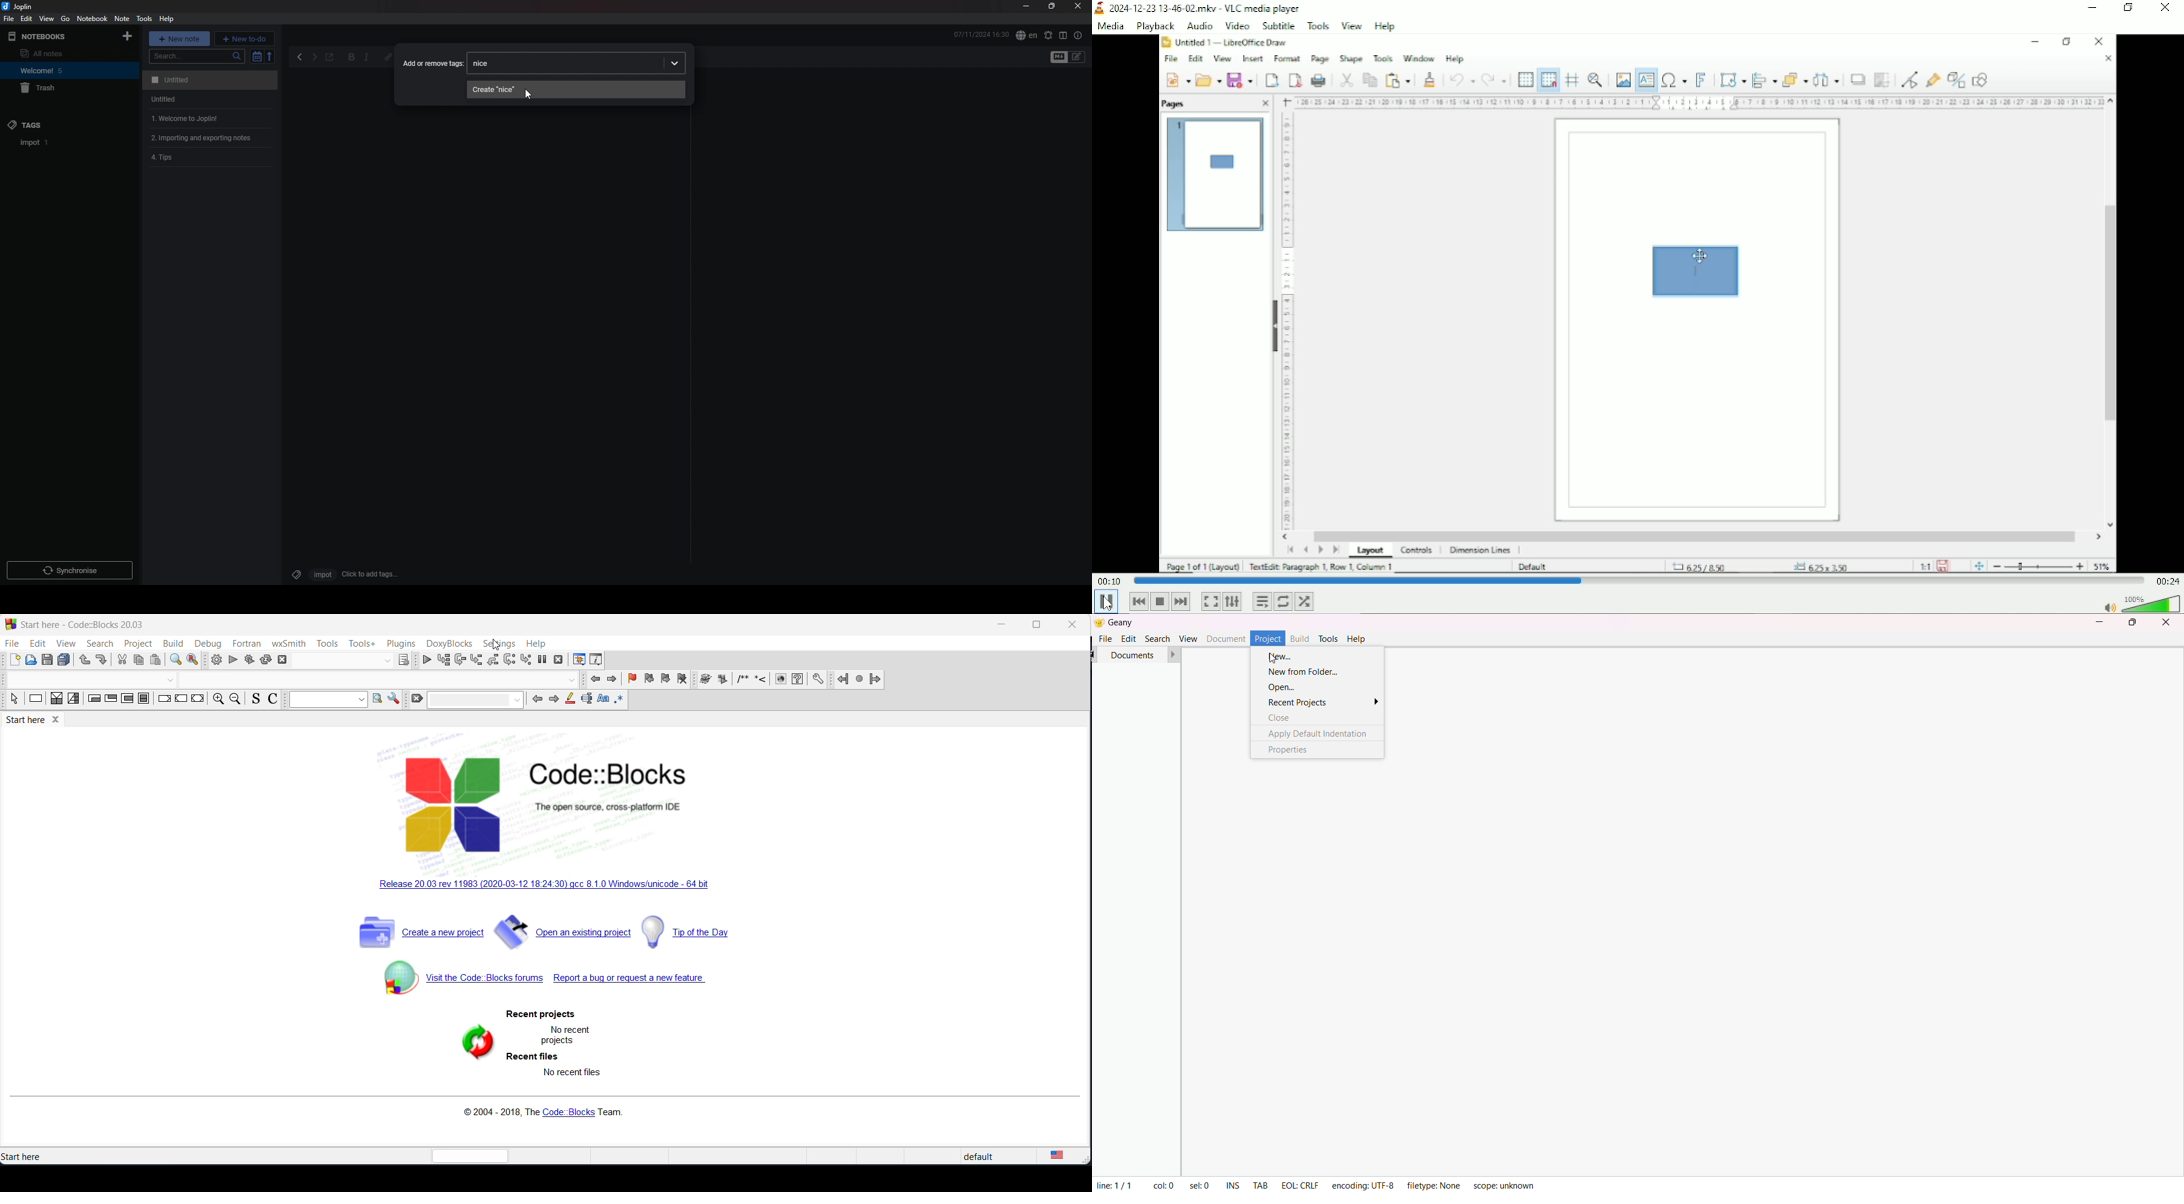 The width and height of the screenshot is (2184, 1204). Describe the element at coordinates (1164, 1186) in the screenshot. I see `coL: 0` at that location.